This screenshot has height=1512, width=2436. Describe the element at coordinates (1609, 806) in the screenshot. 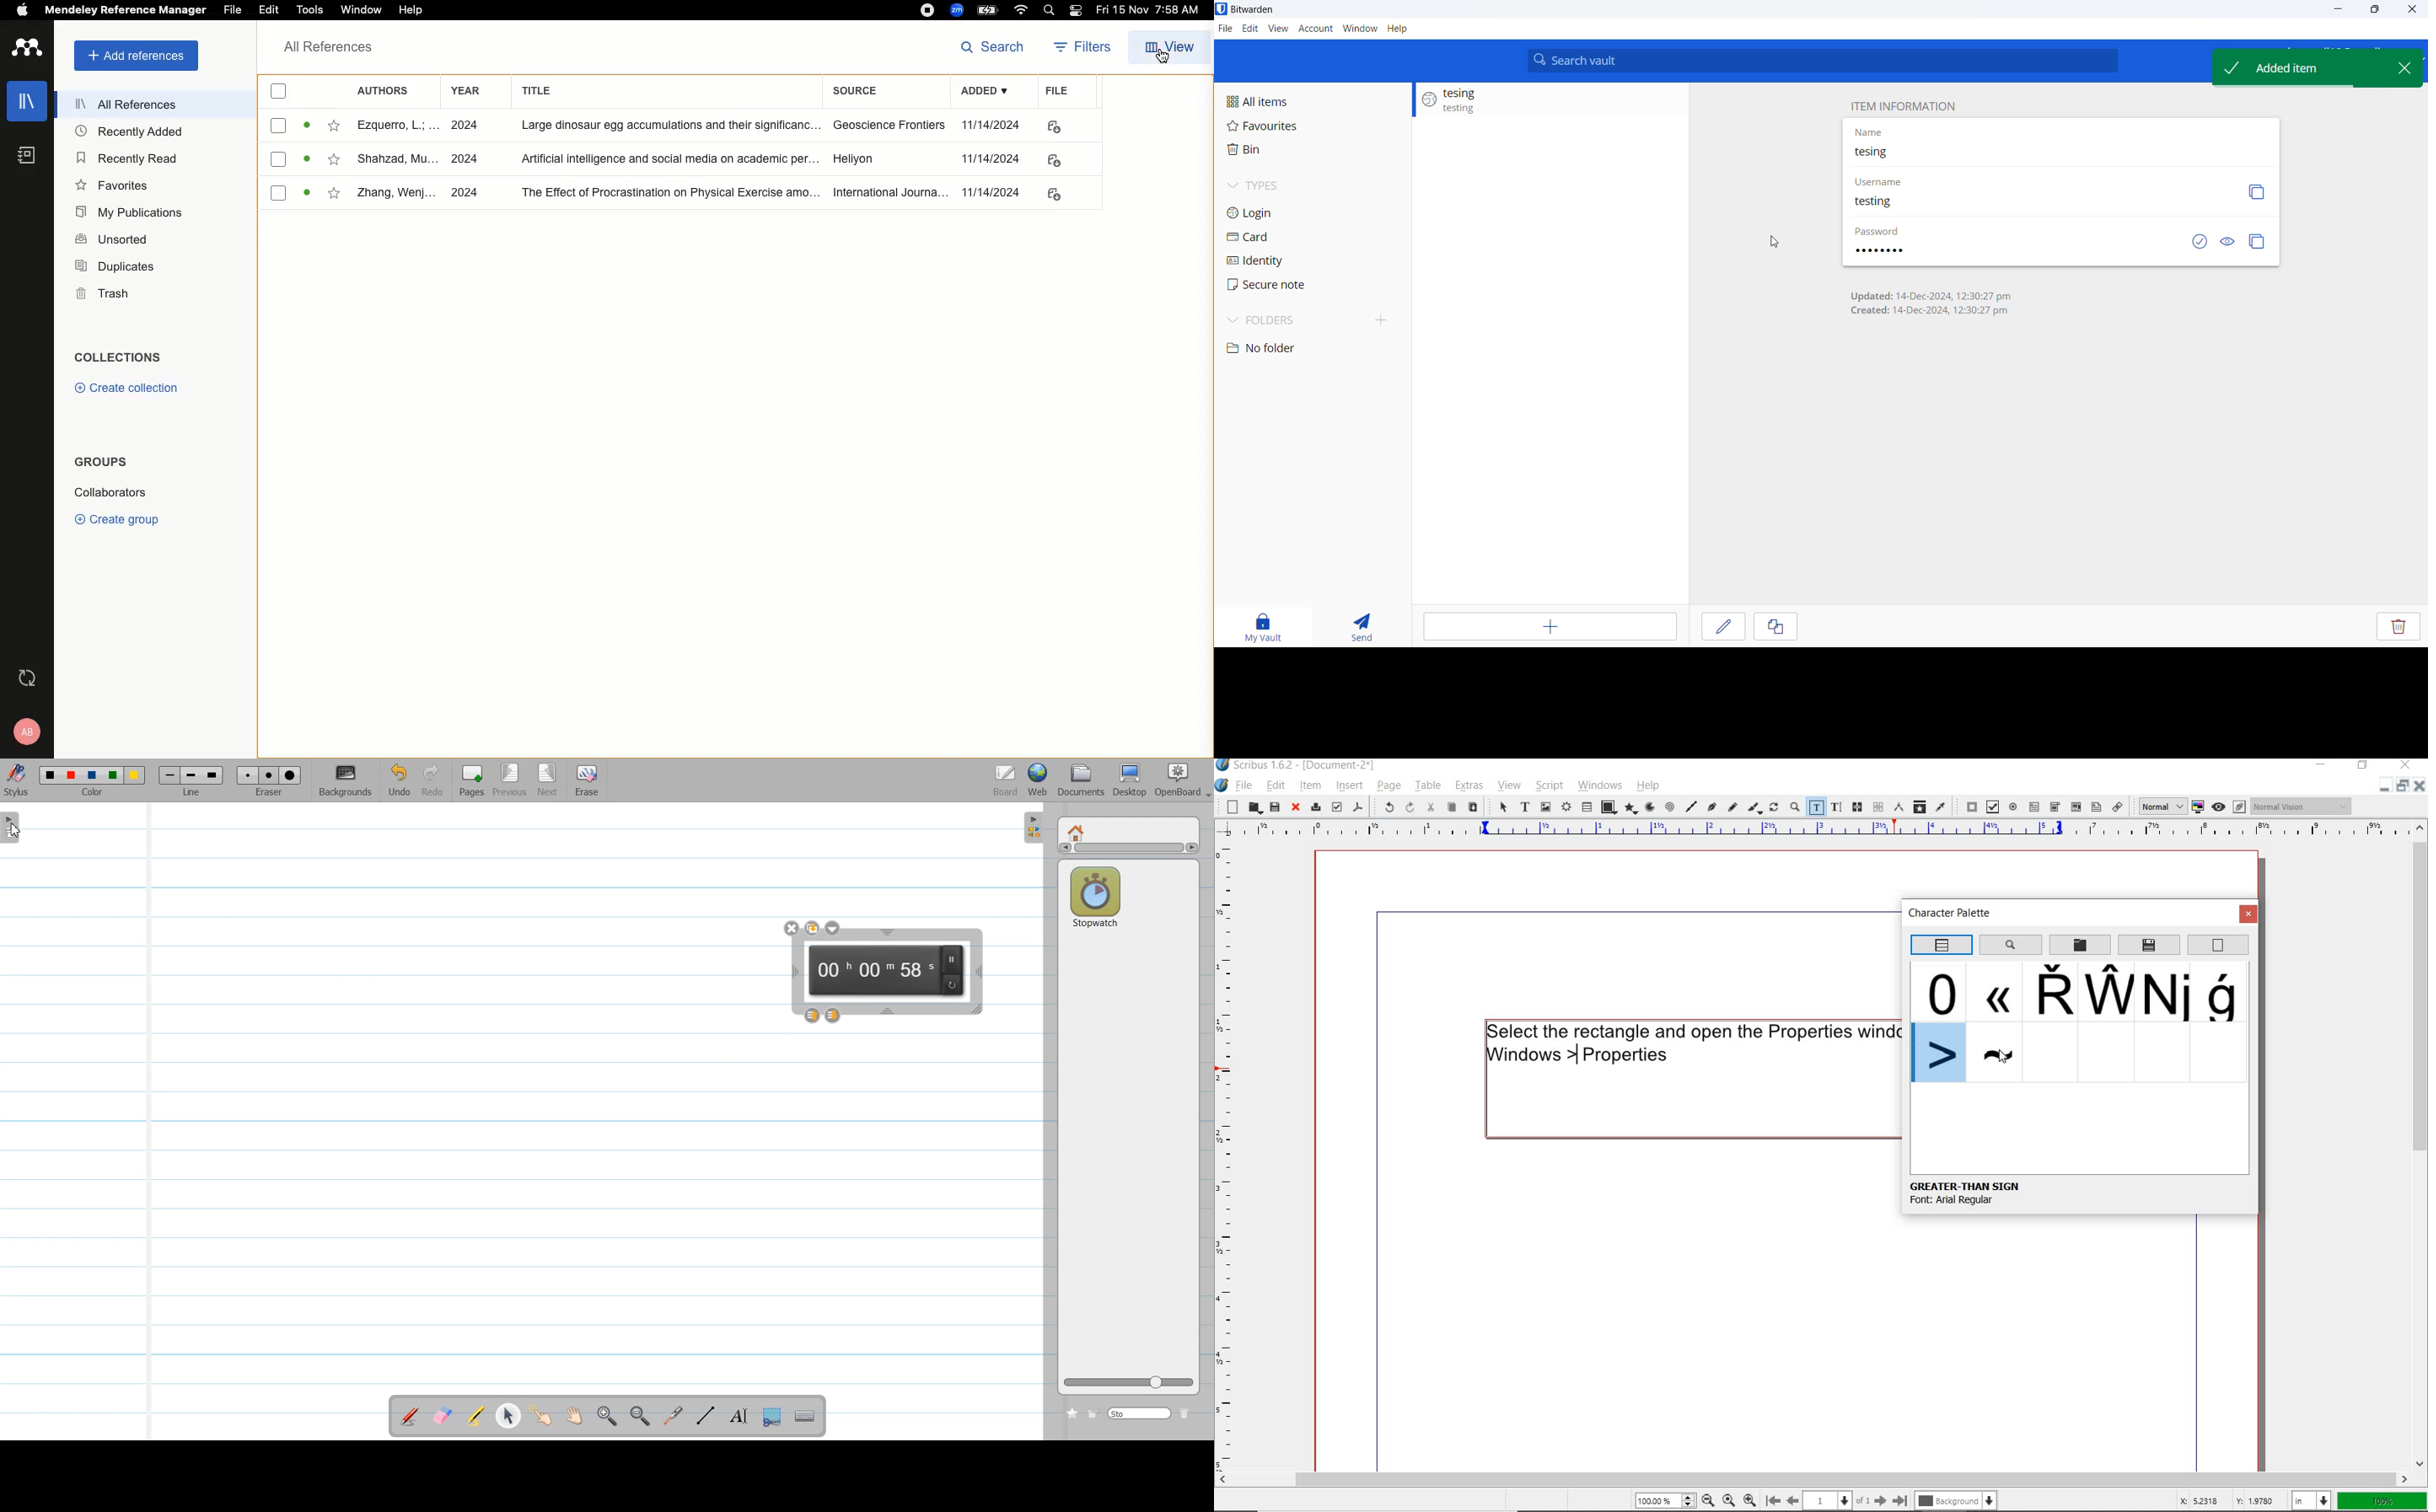

I see `shape` at that location.